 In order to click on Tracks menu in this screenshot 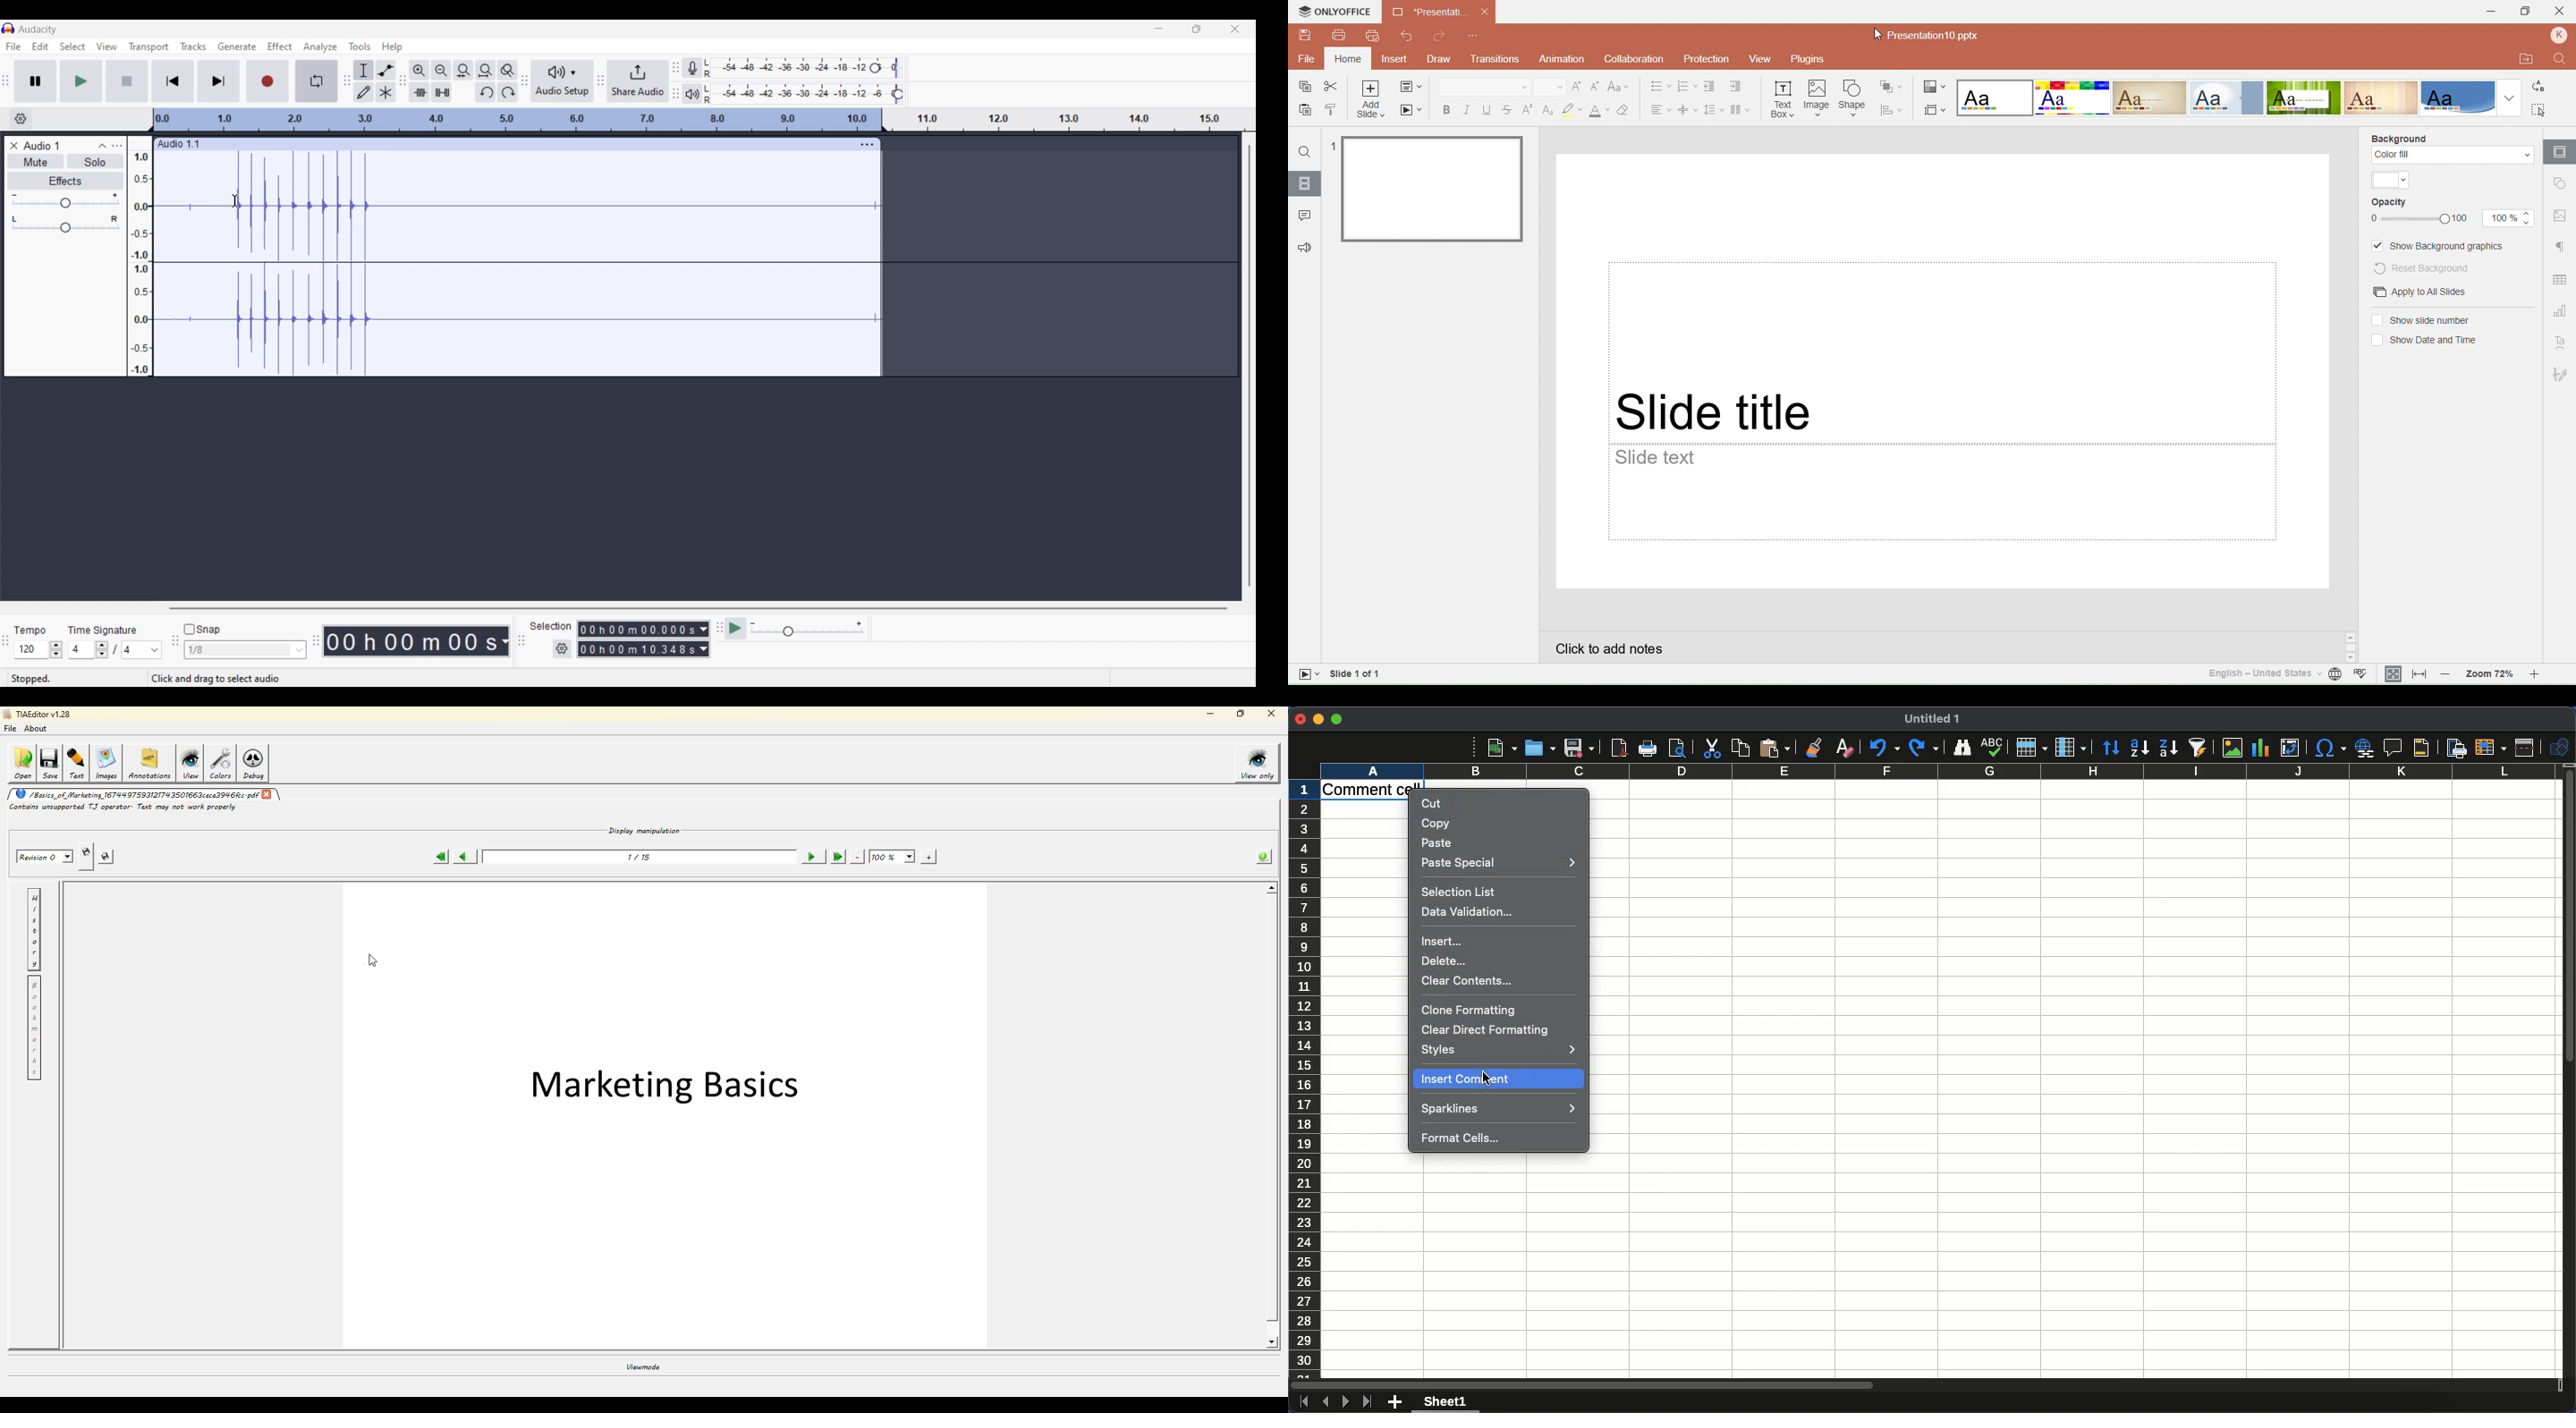, I will do `click(194, 46)`.